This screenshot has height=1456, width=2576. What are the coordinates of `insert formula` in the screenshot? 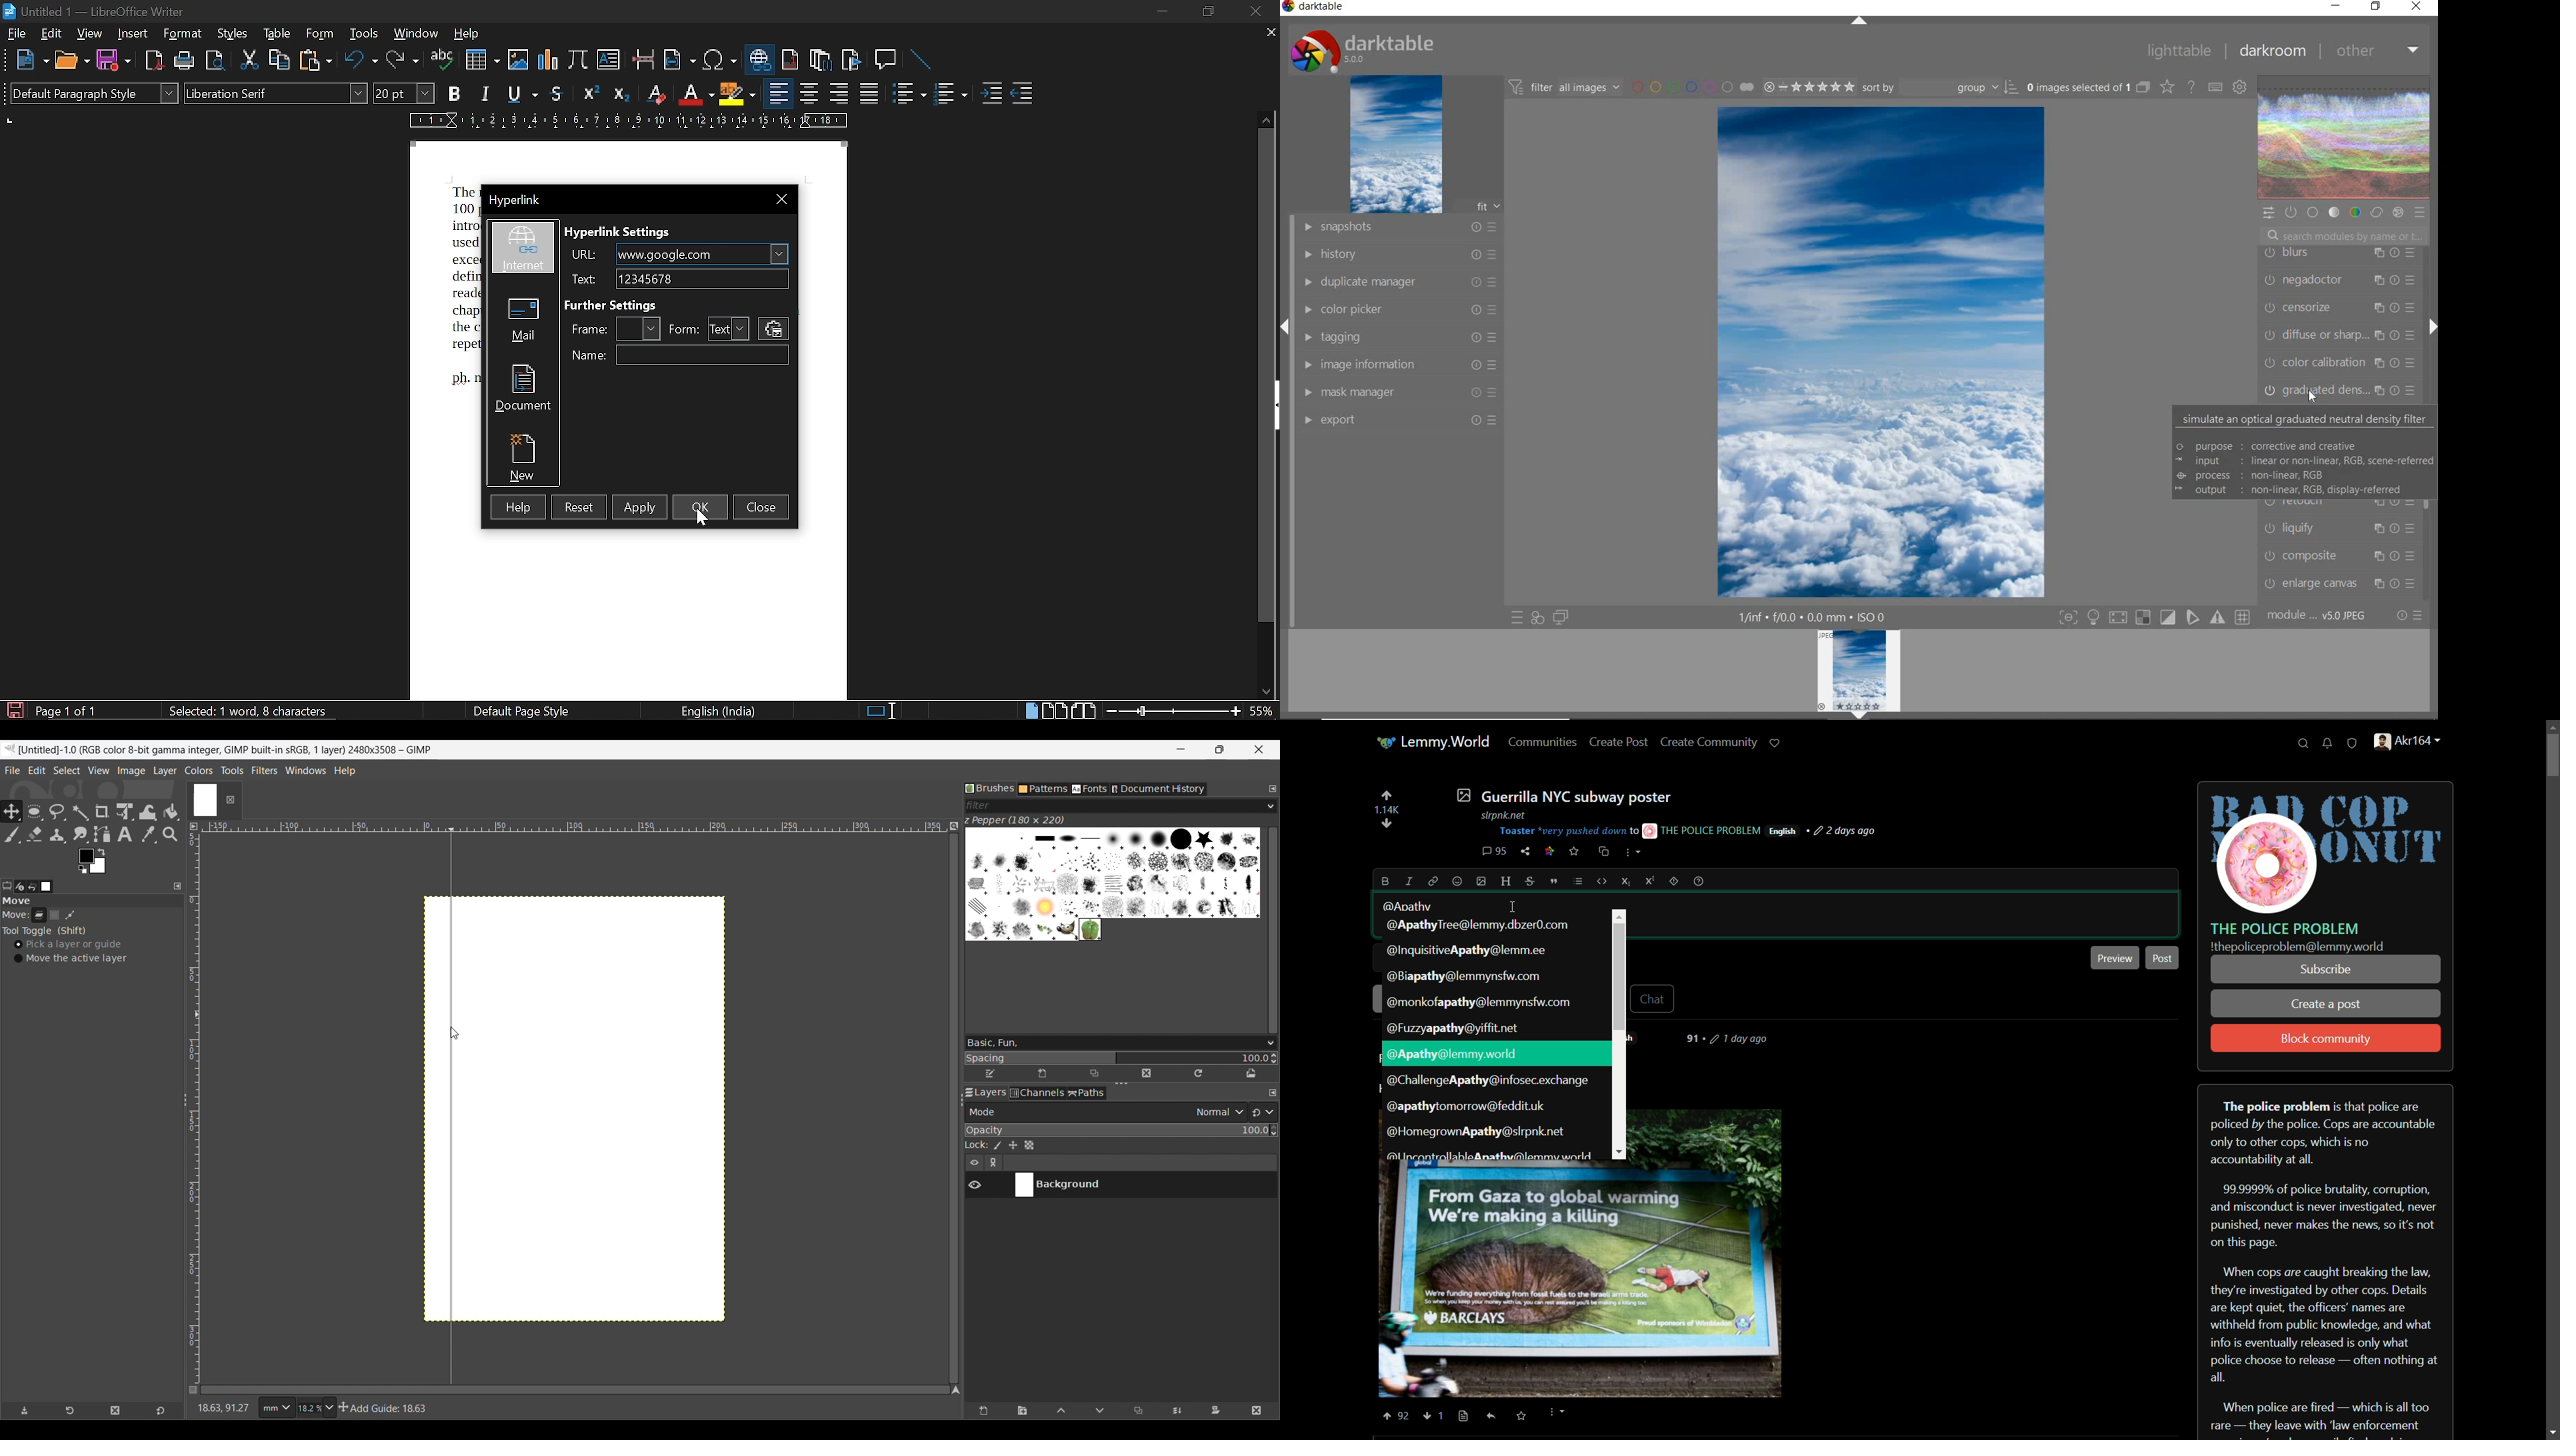 It's located at (578, 59).